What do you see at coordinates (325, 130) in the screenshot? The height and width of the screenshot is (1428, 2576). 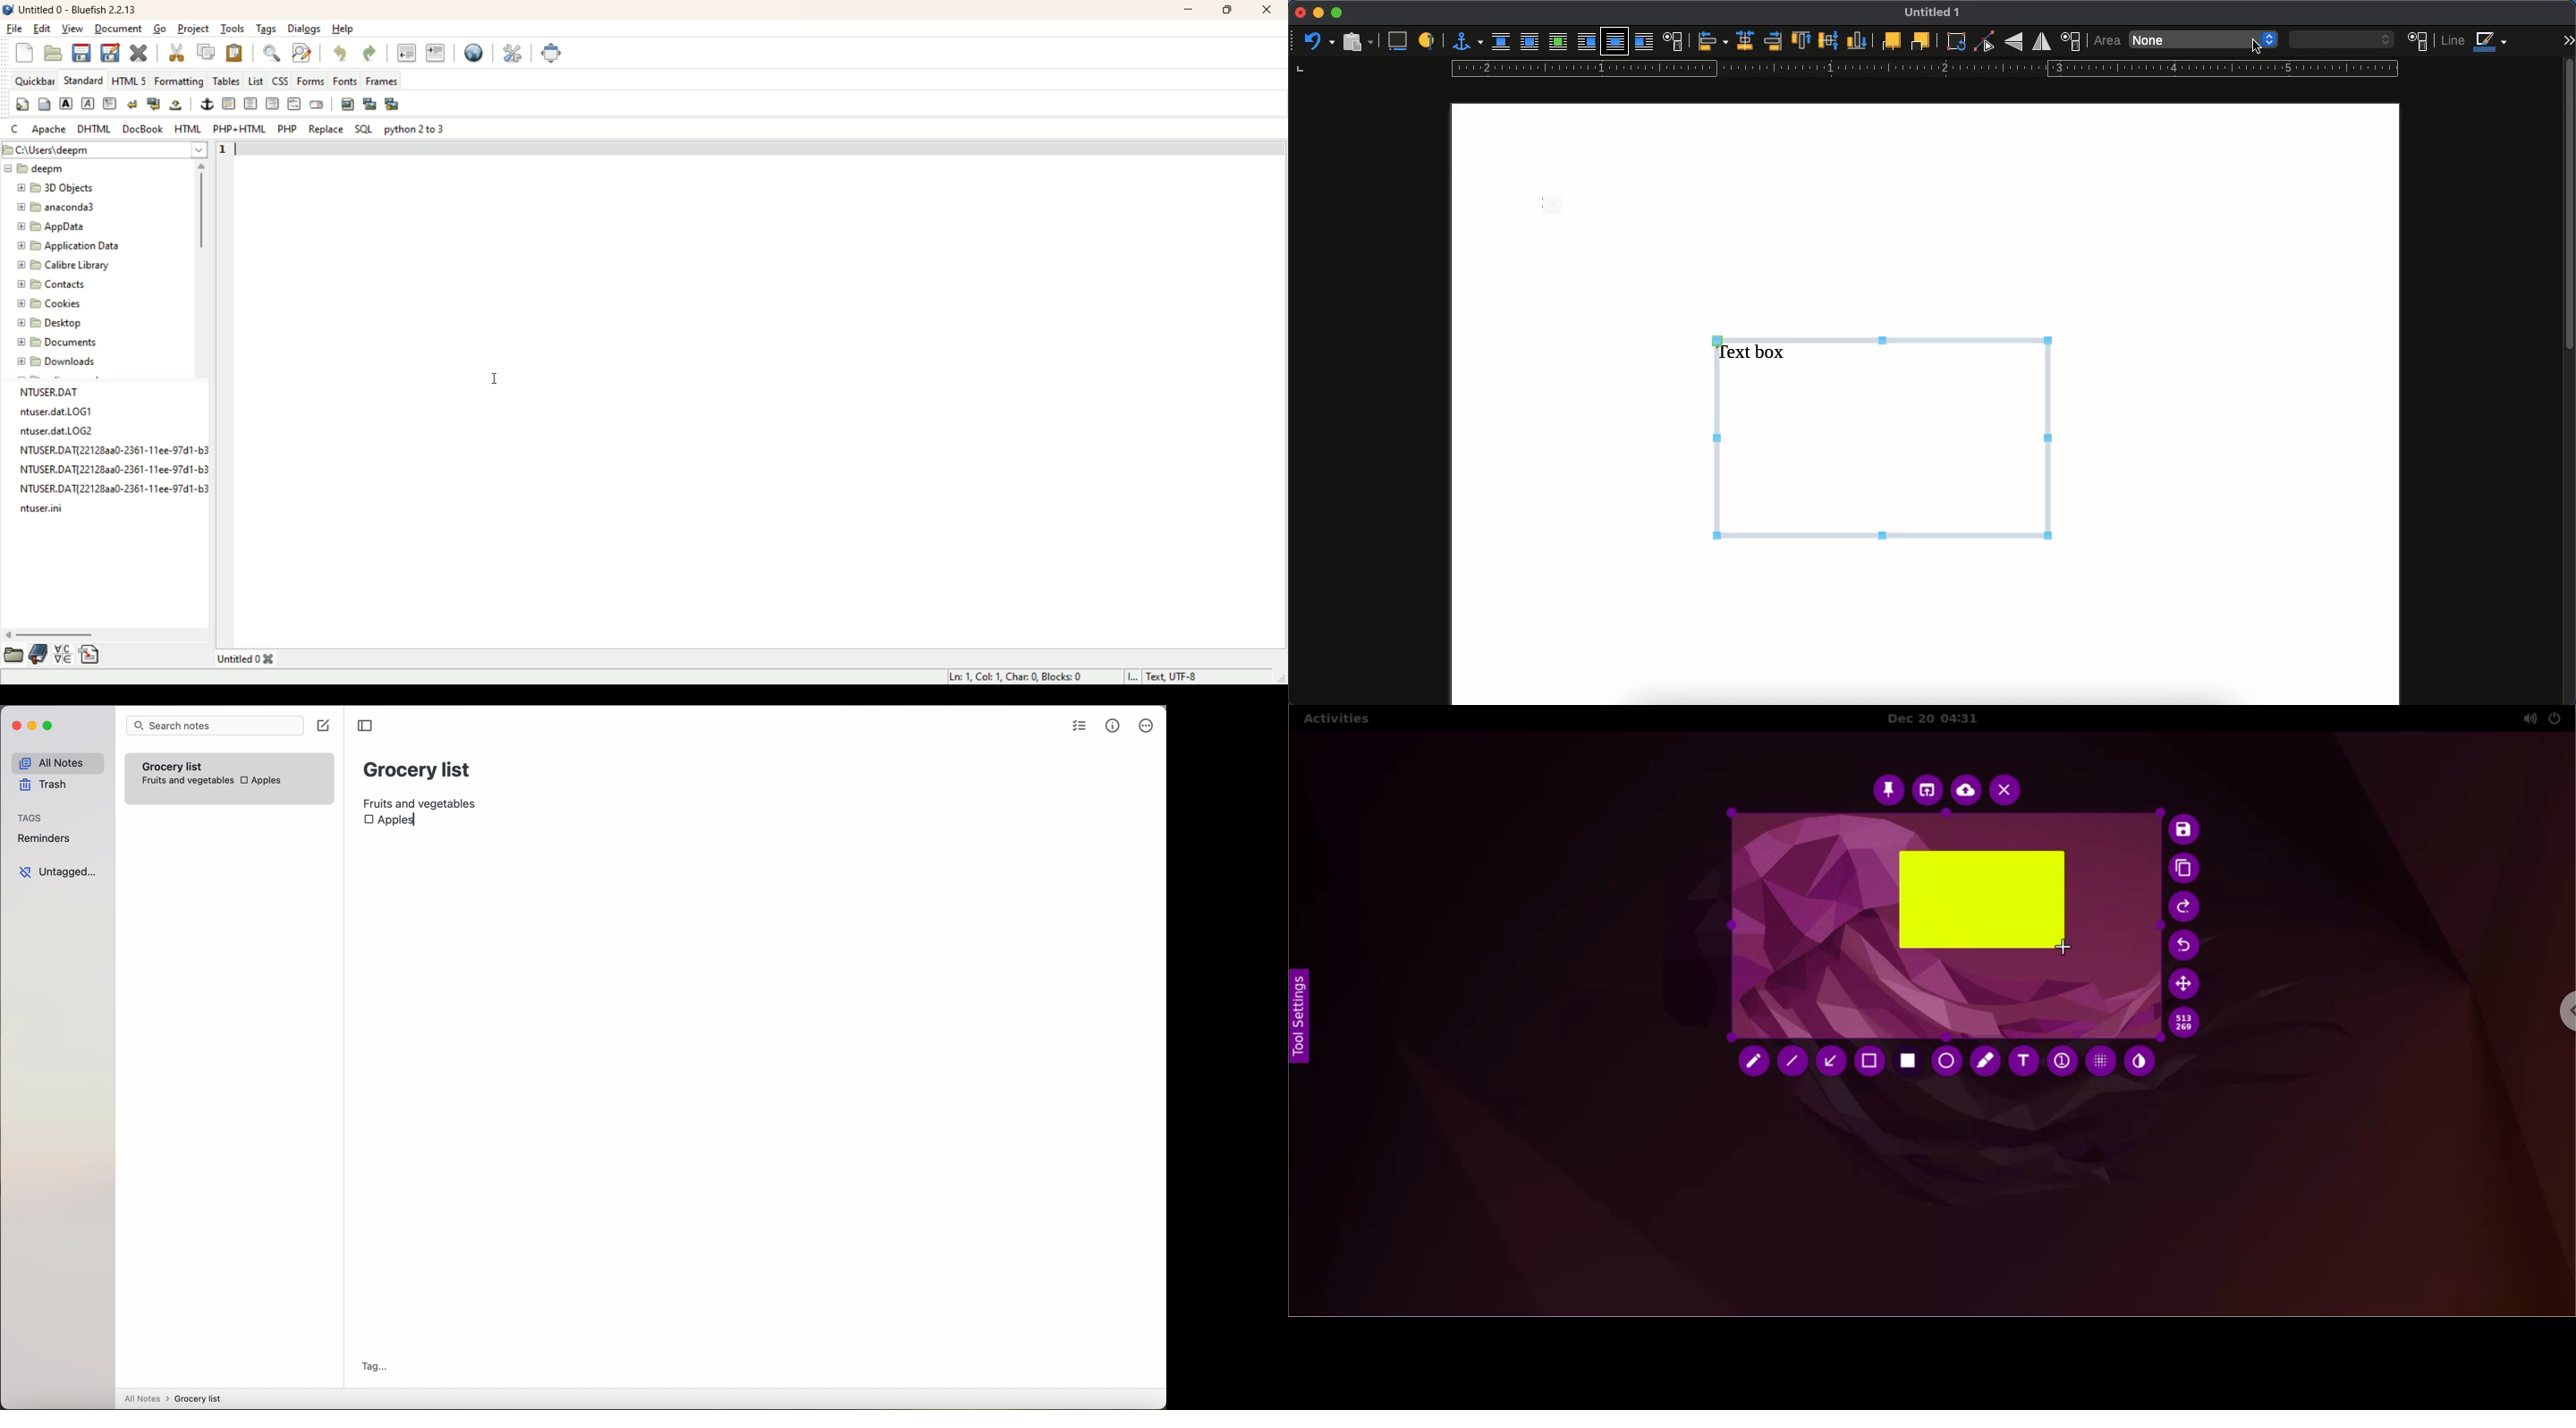 I see `replace` at bounding box center [325, 130].